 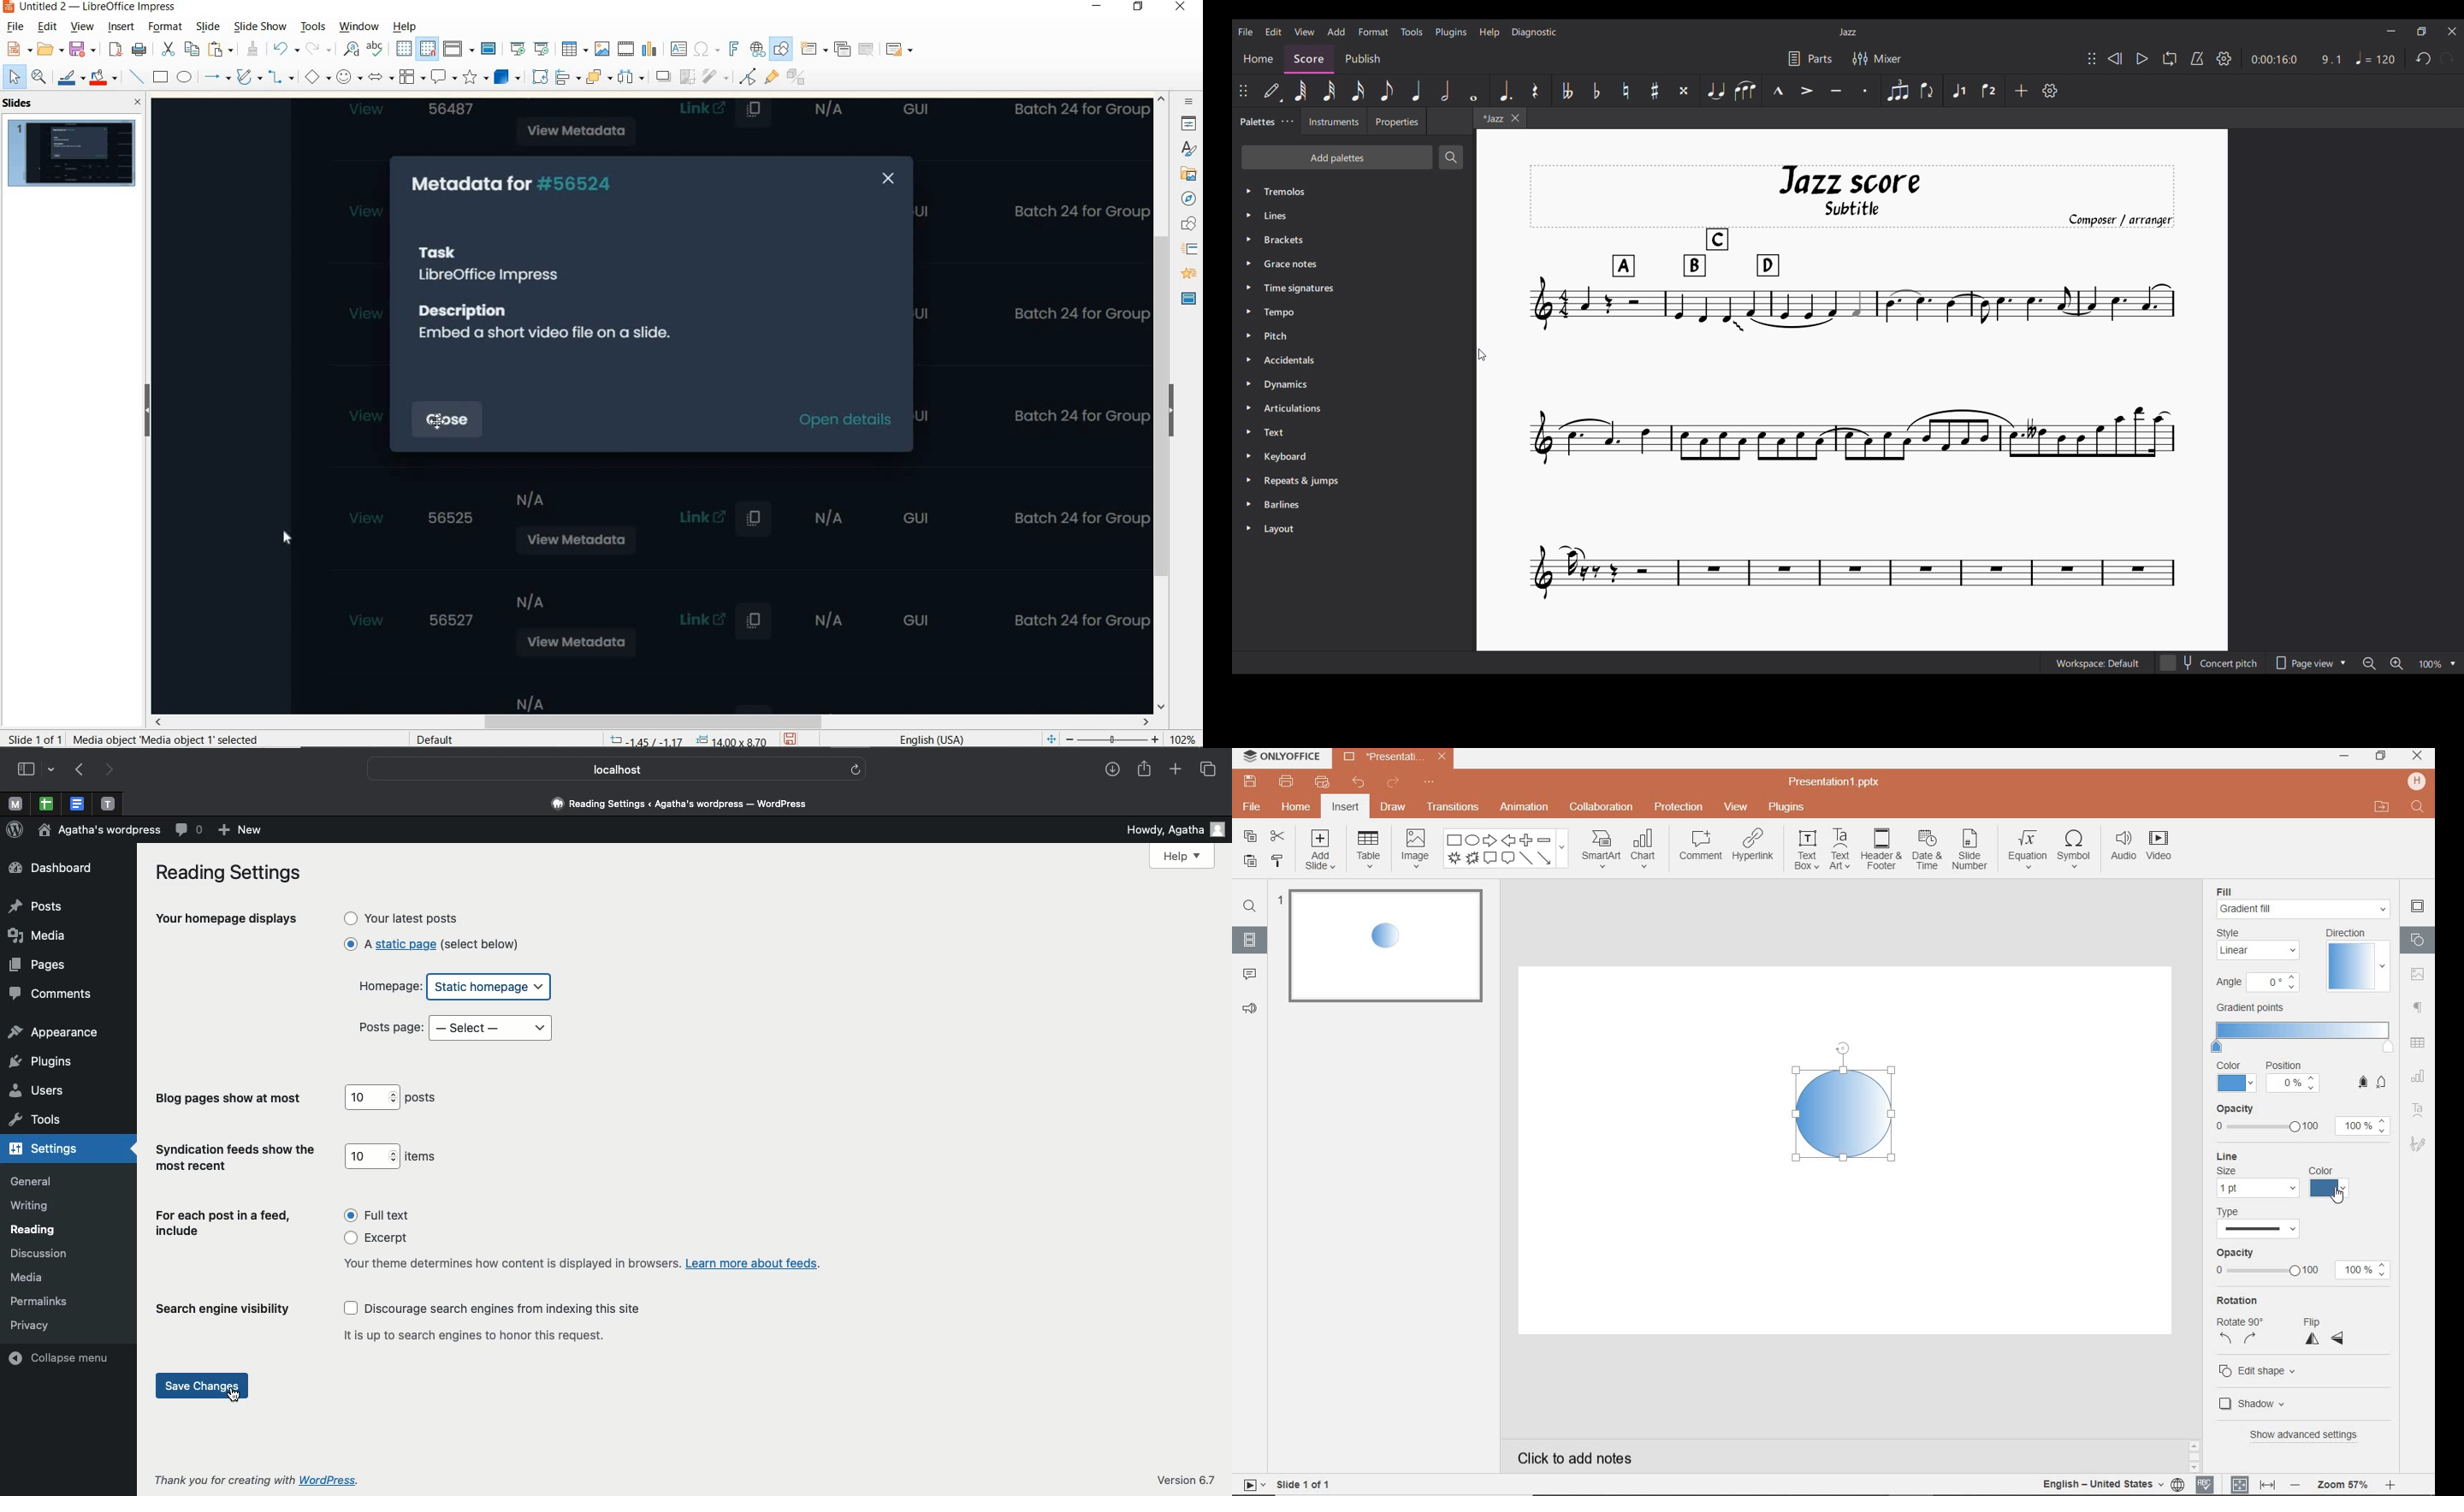 I want to click on Version 6.7, so click(x=1189, y=1480).